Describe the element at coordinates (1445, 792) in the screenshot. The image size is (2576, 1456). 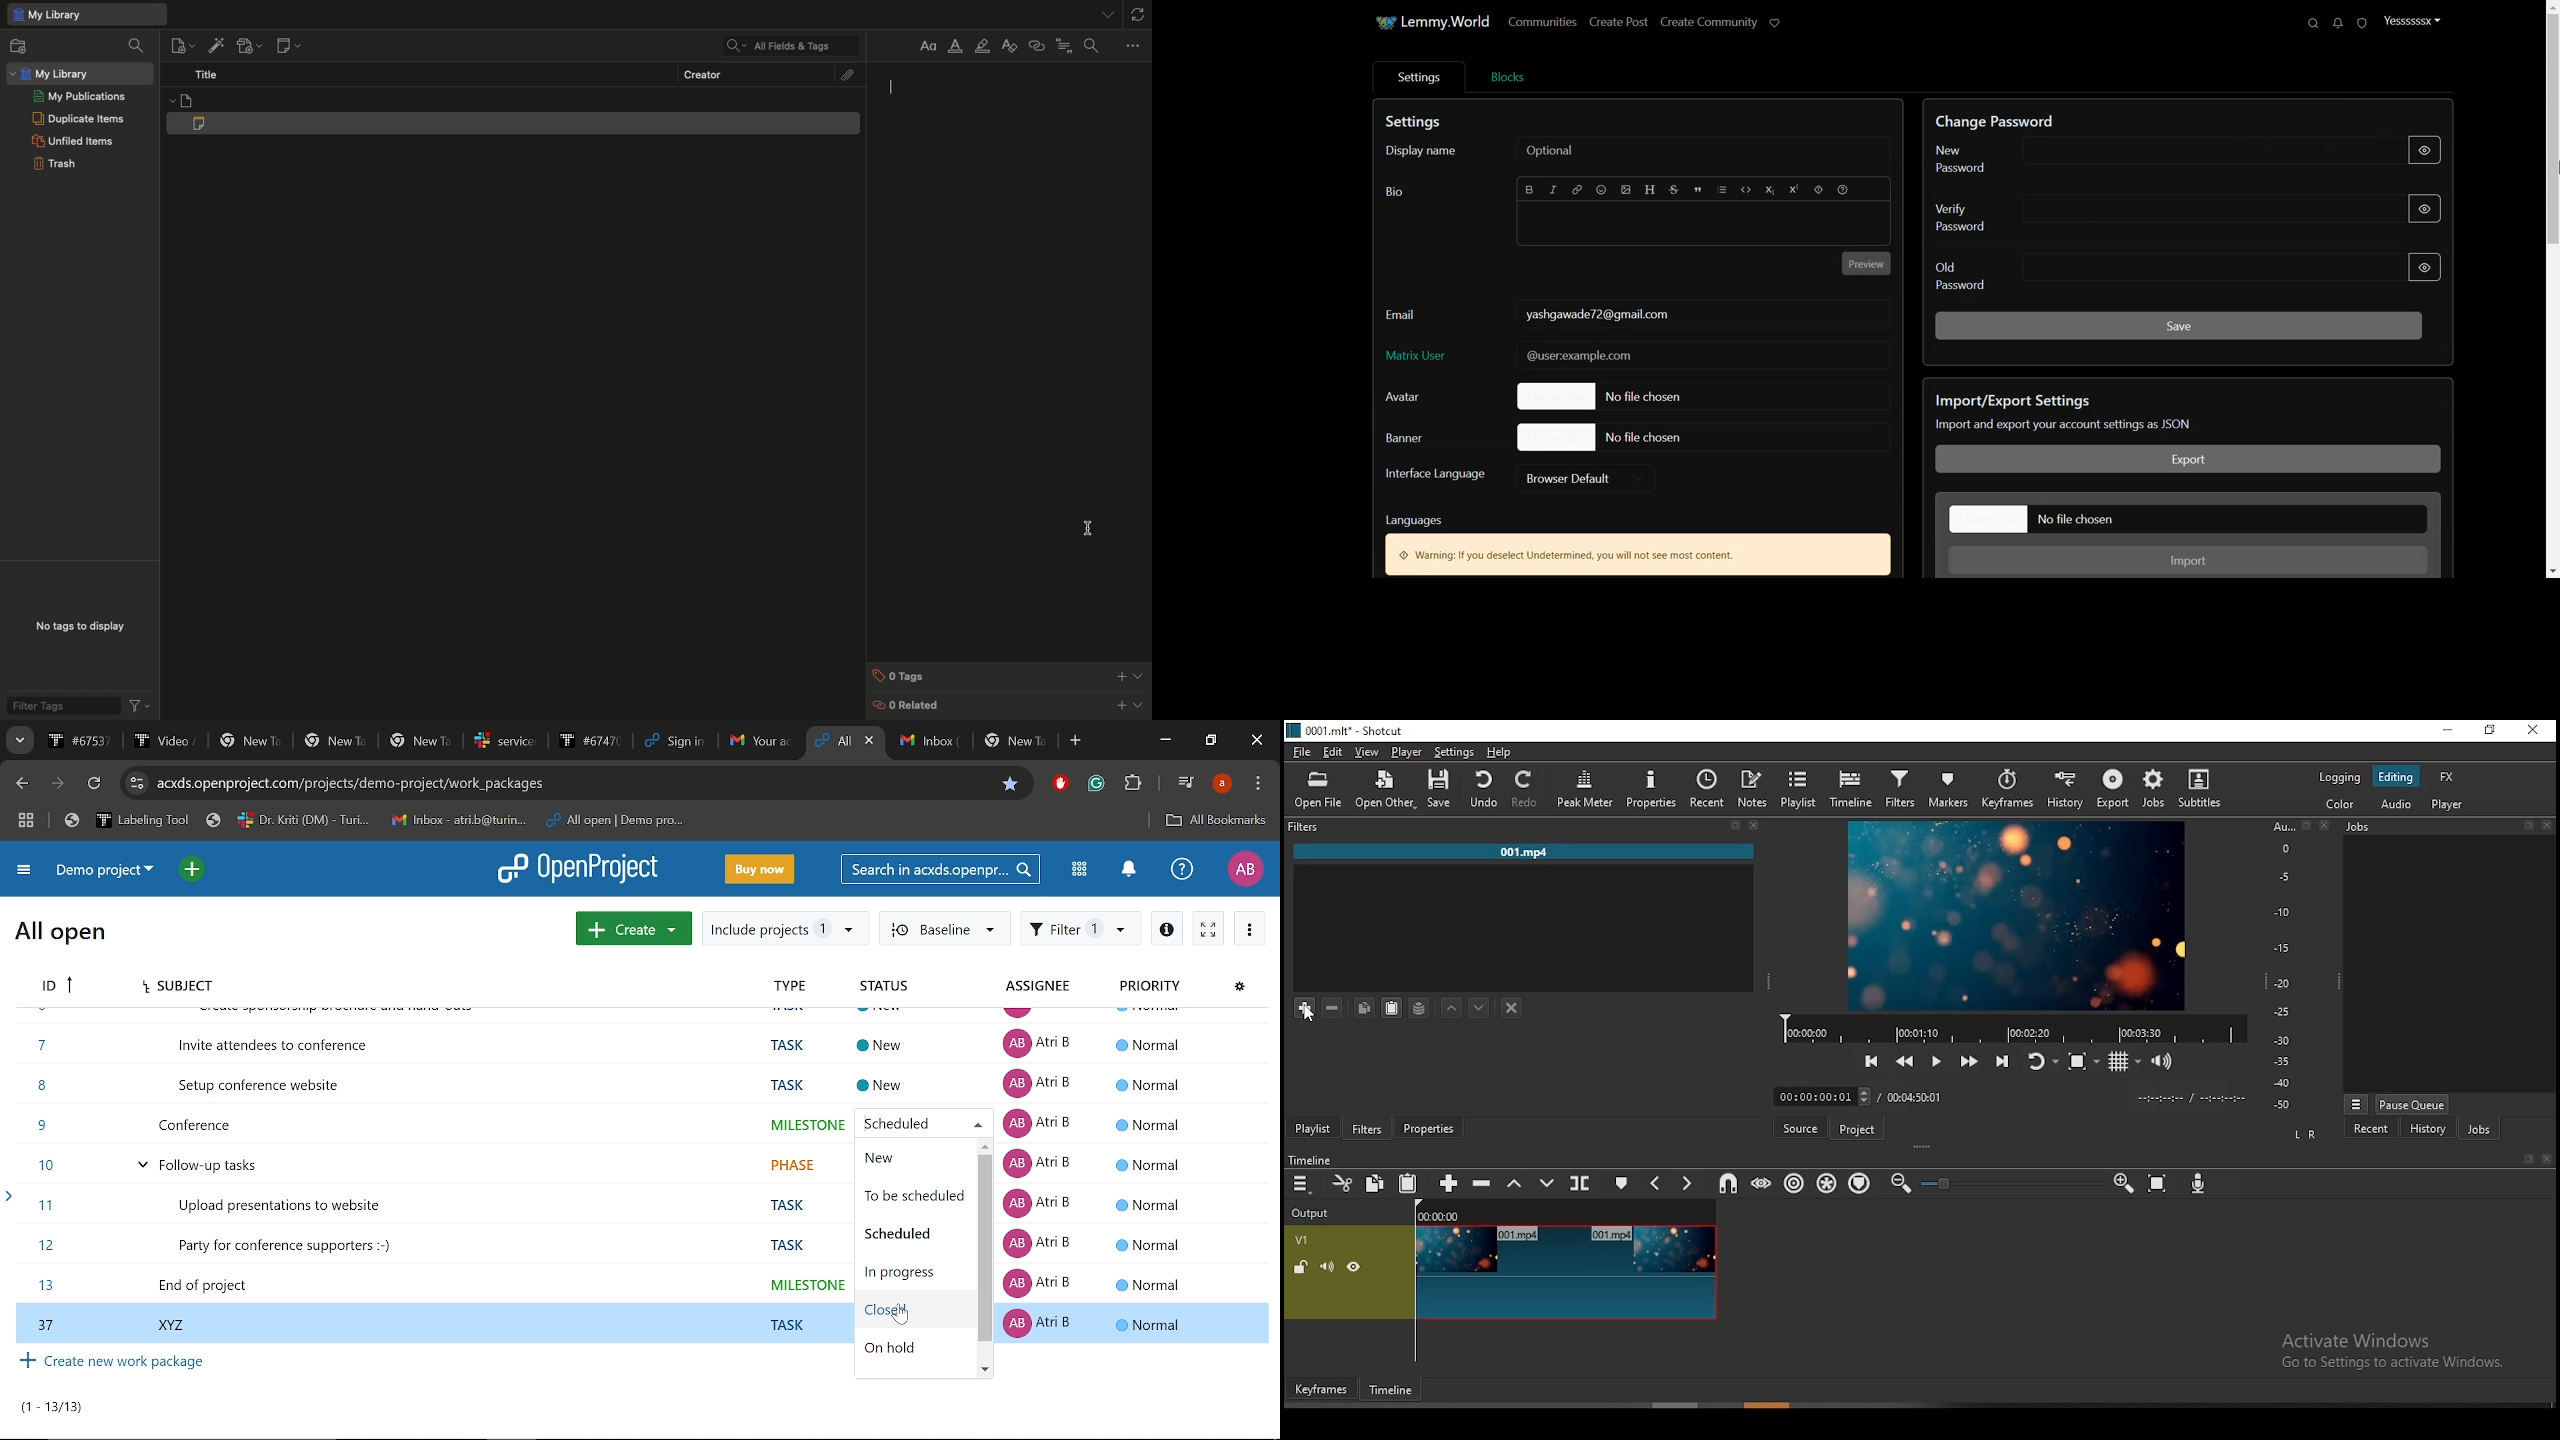
I see `save` at that location.